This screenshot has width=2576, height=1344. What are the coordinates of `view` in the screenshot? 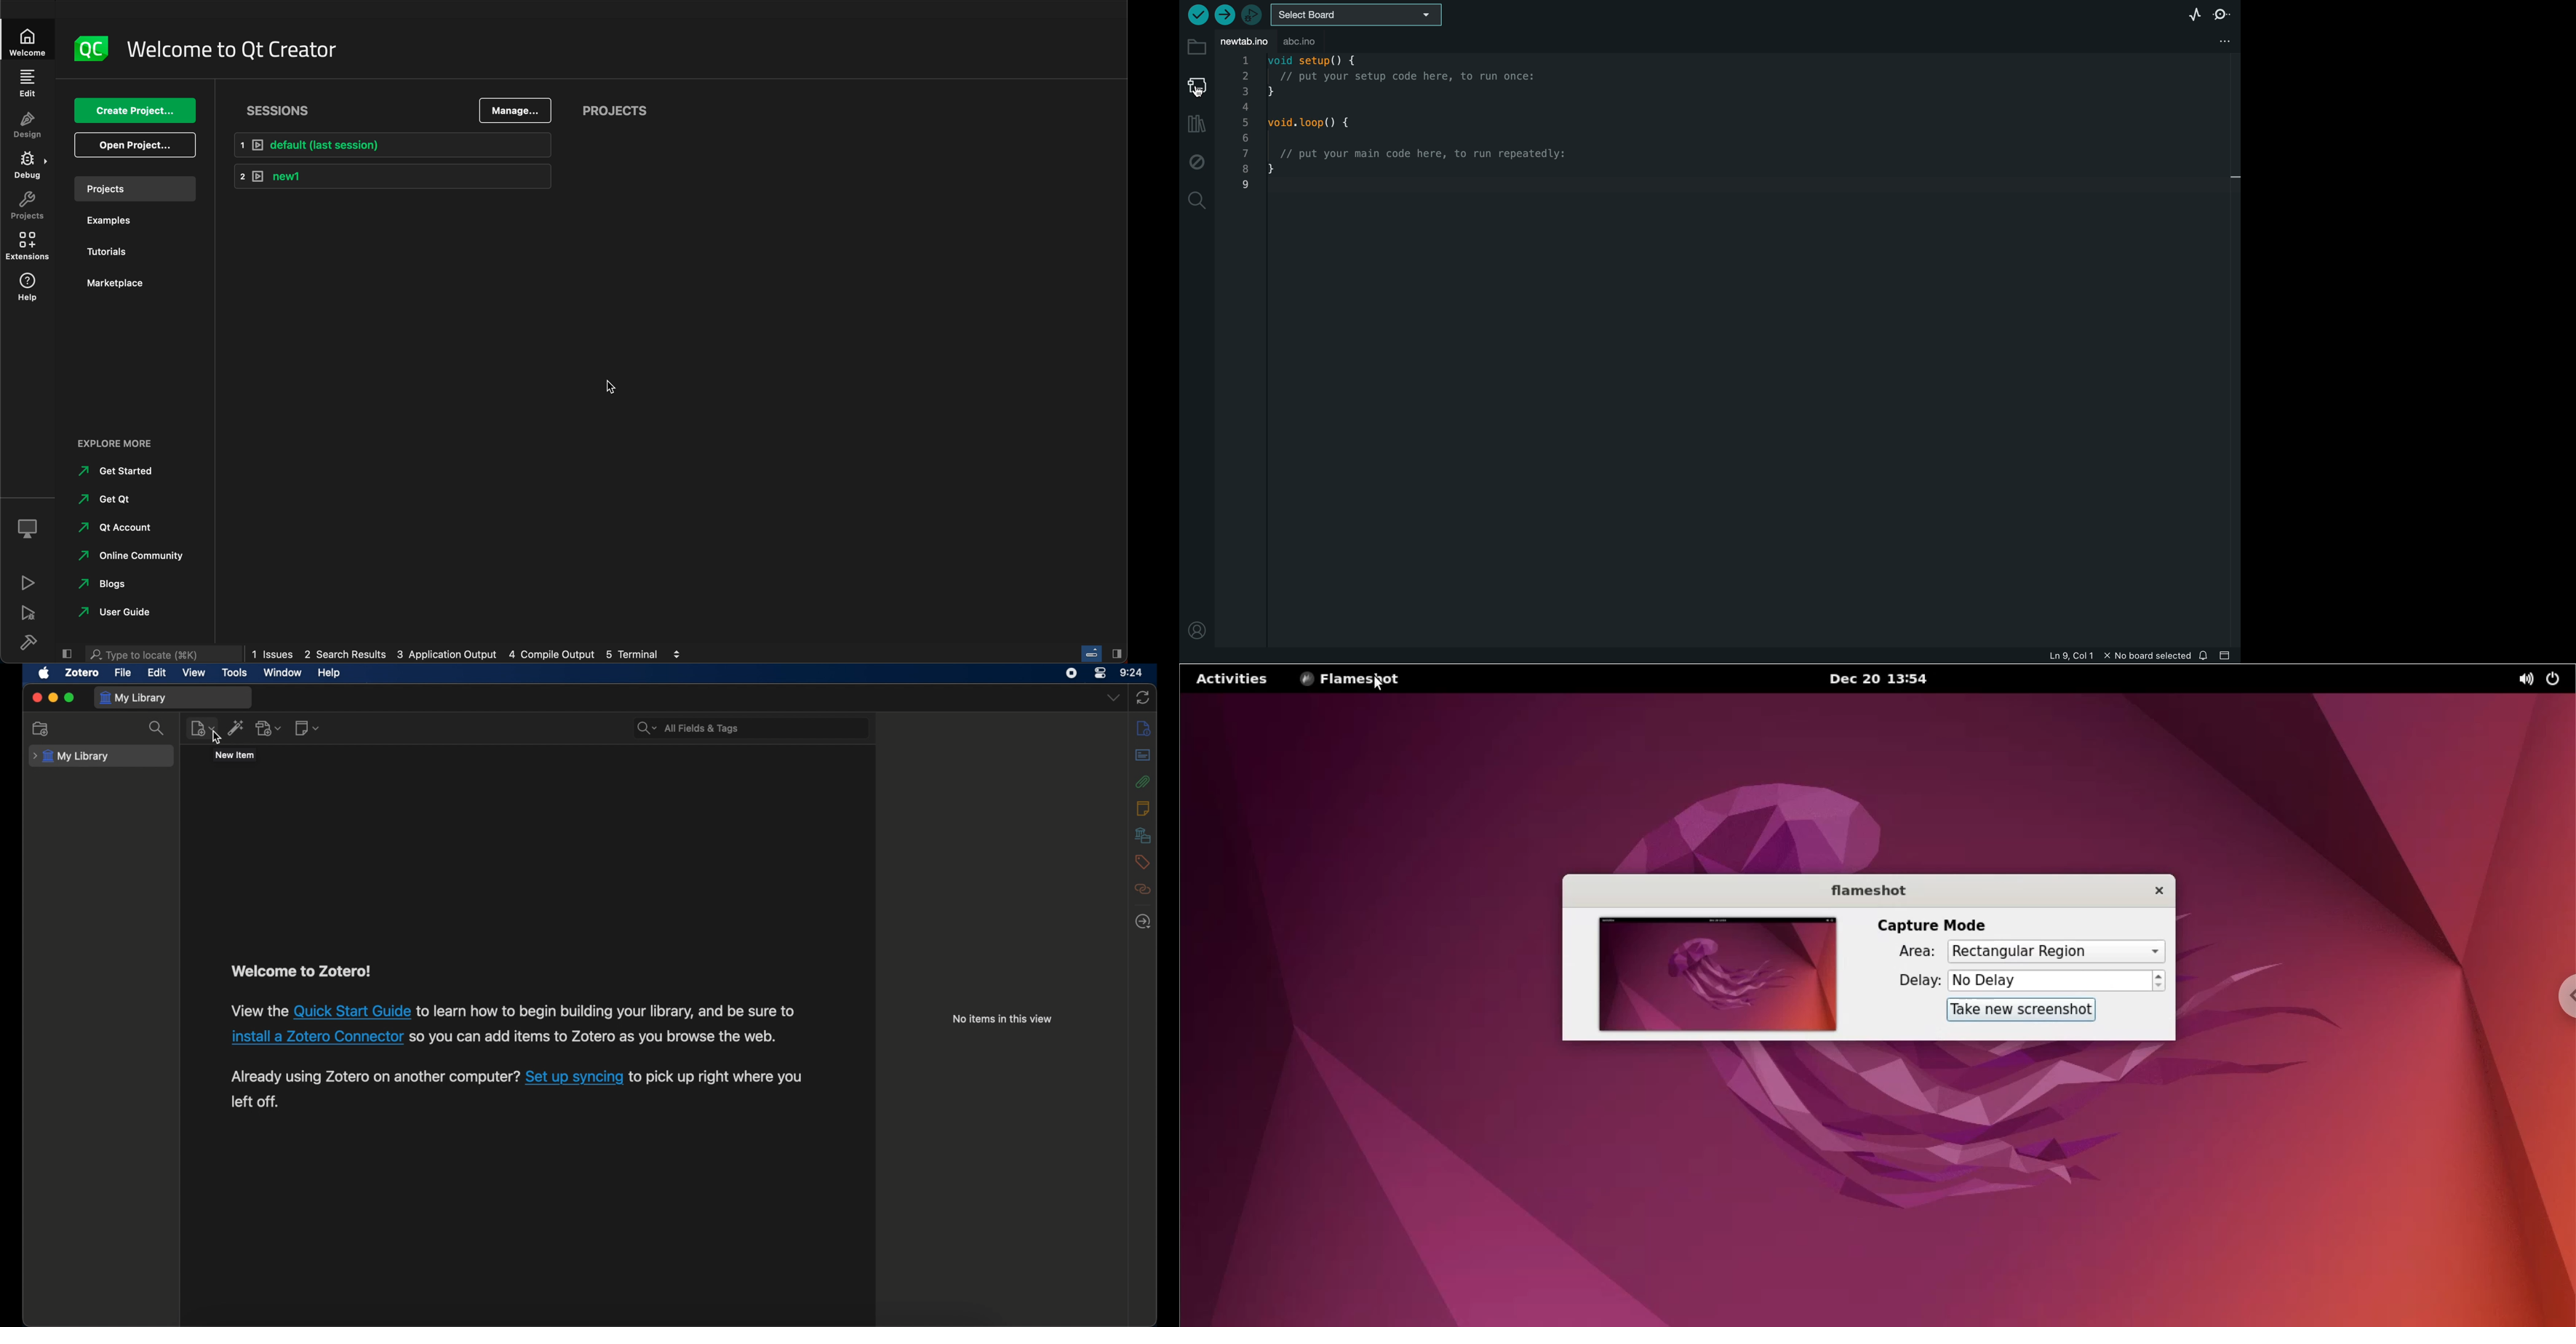 It's located at (193, 673).